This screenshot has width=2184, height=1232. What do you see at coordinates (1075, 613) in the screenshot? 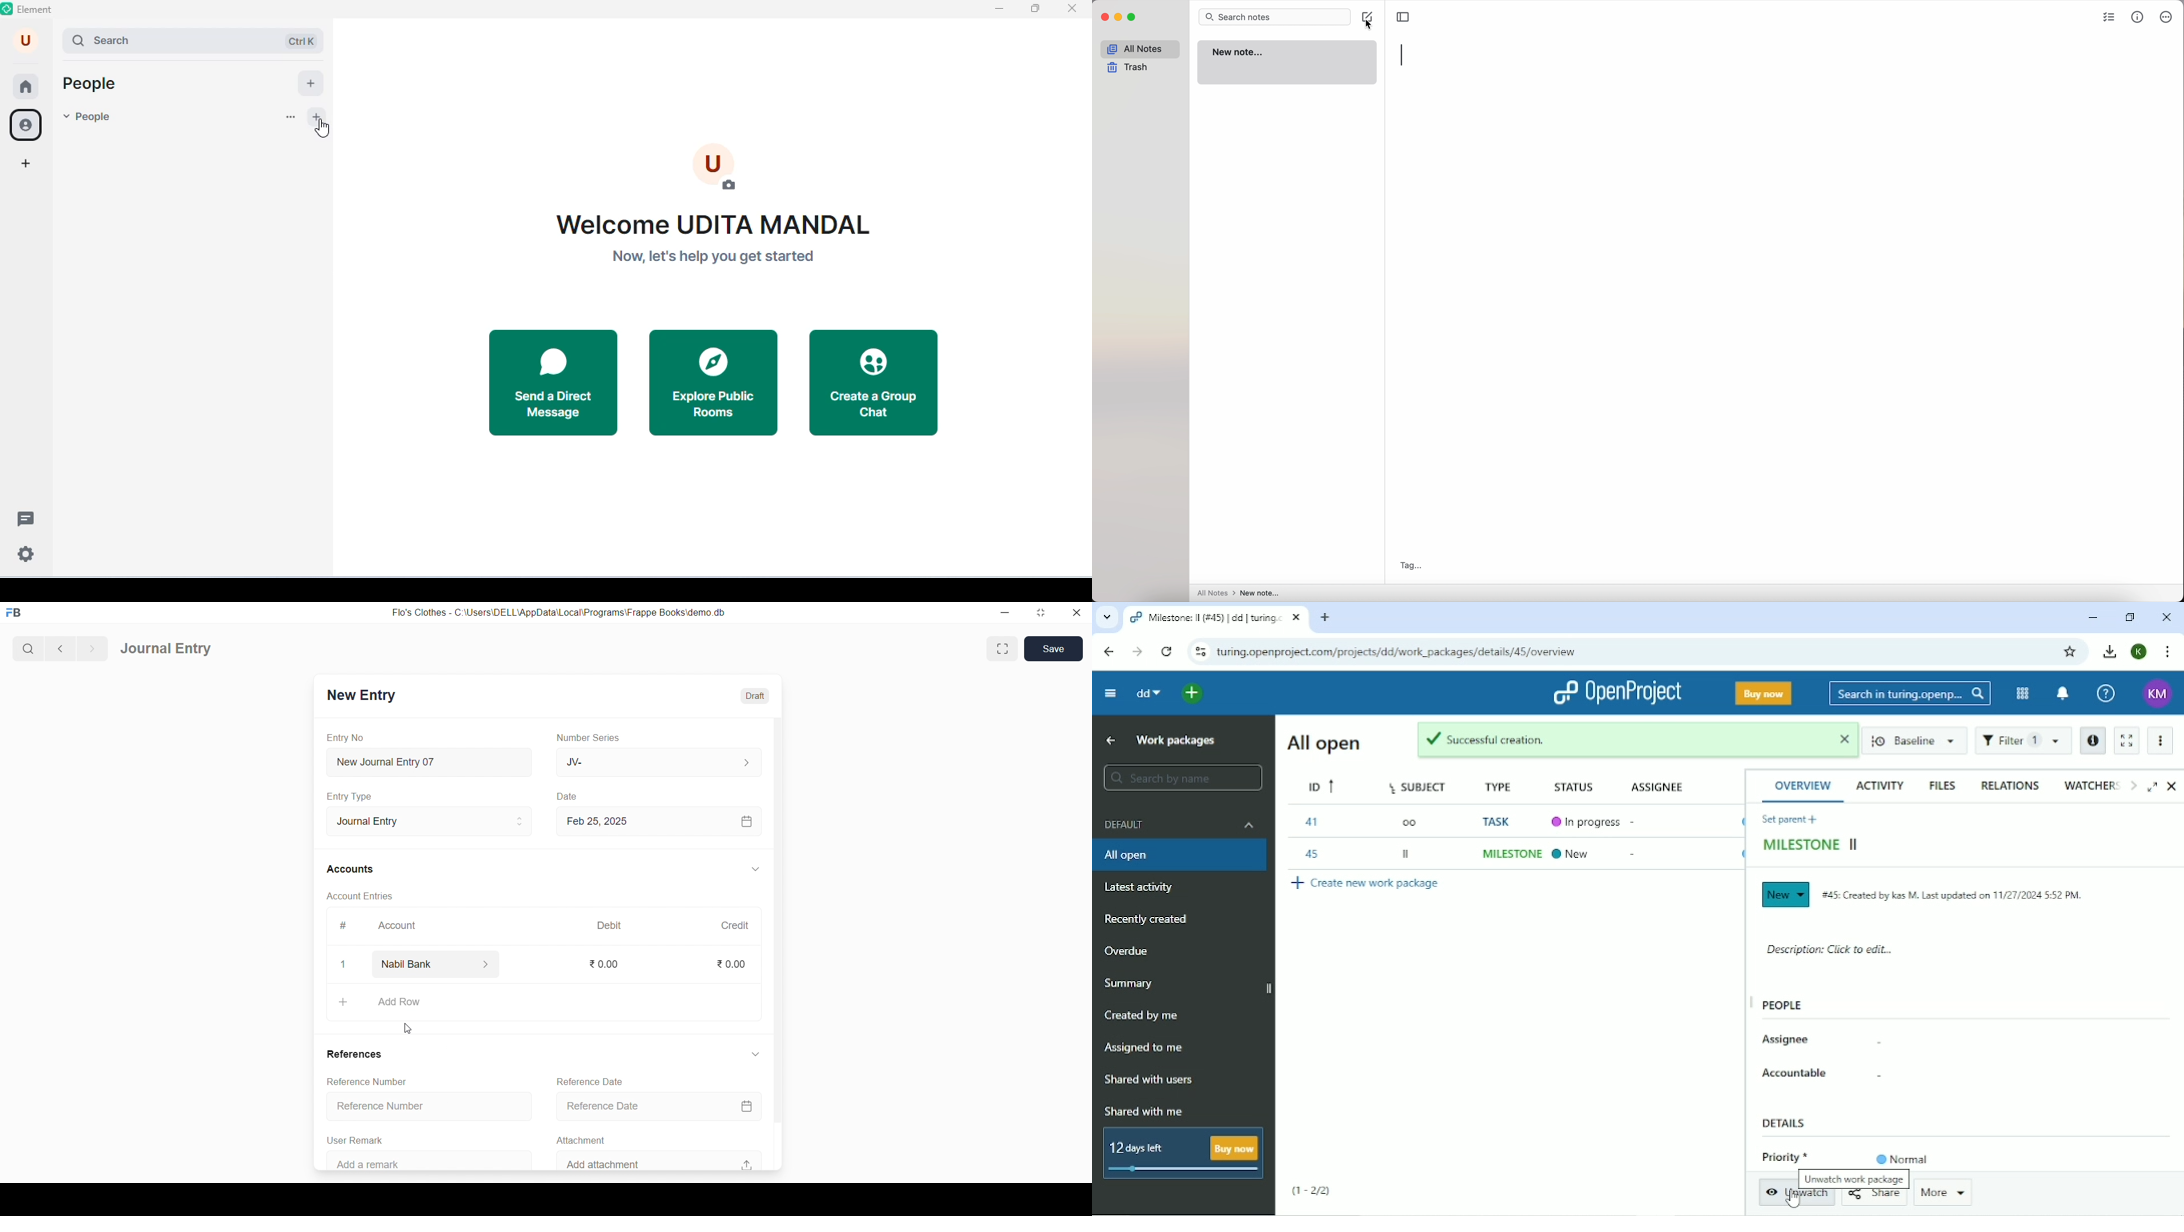
I see `close` at bounding box center [1075, 613].